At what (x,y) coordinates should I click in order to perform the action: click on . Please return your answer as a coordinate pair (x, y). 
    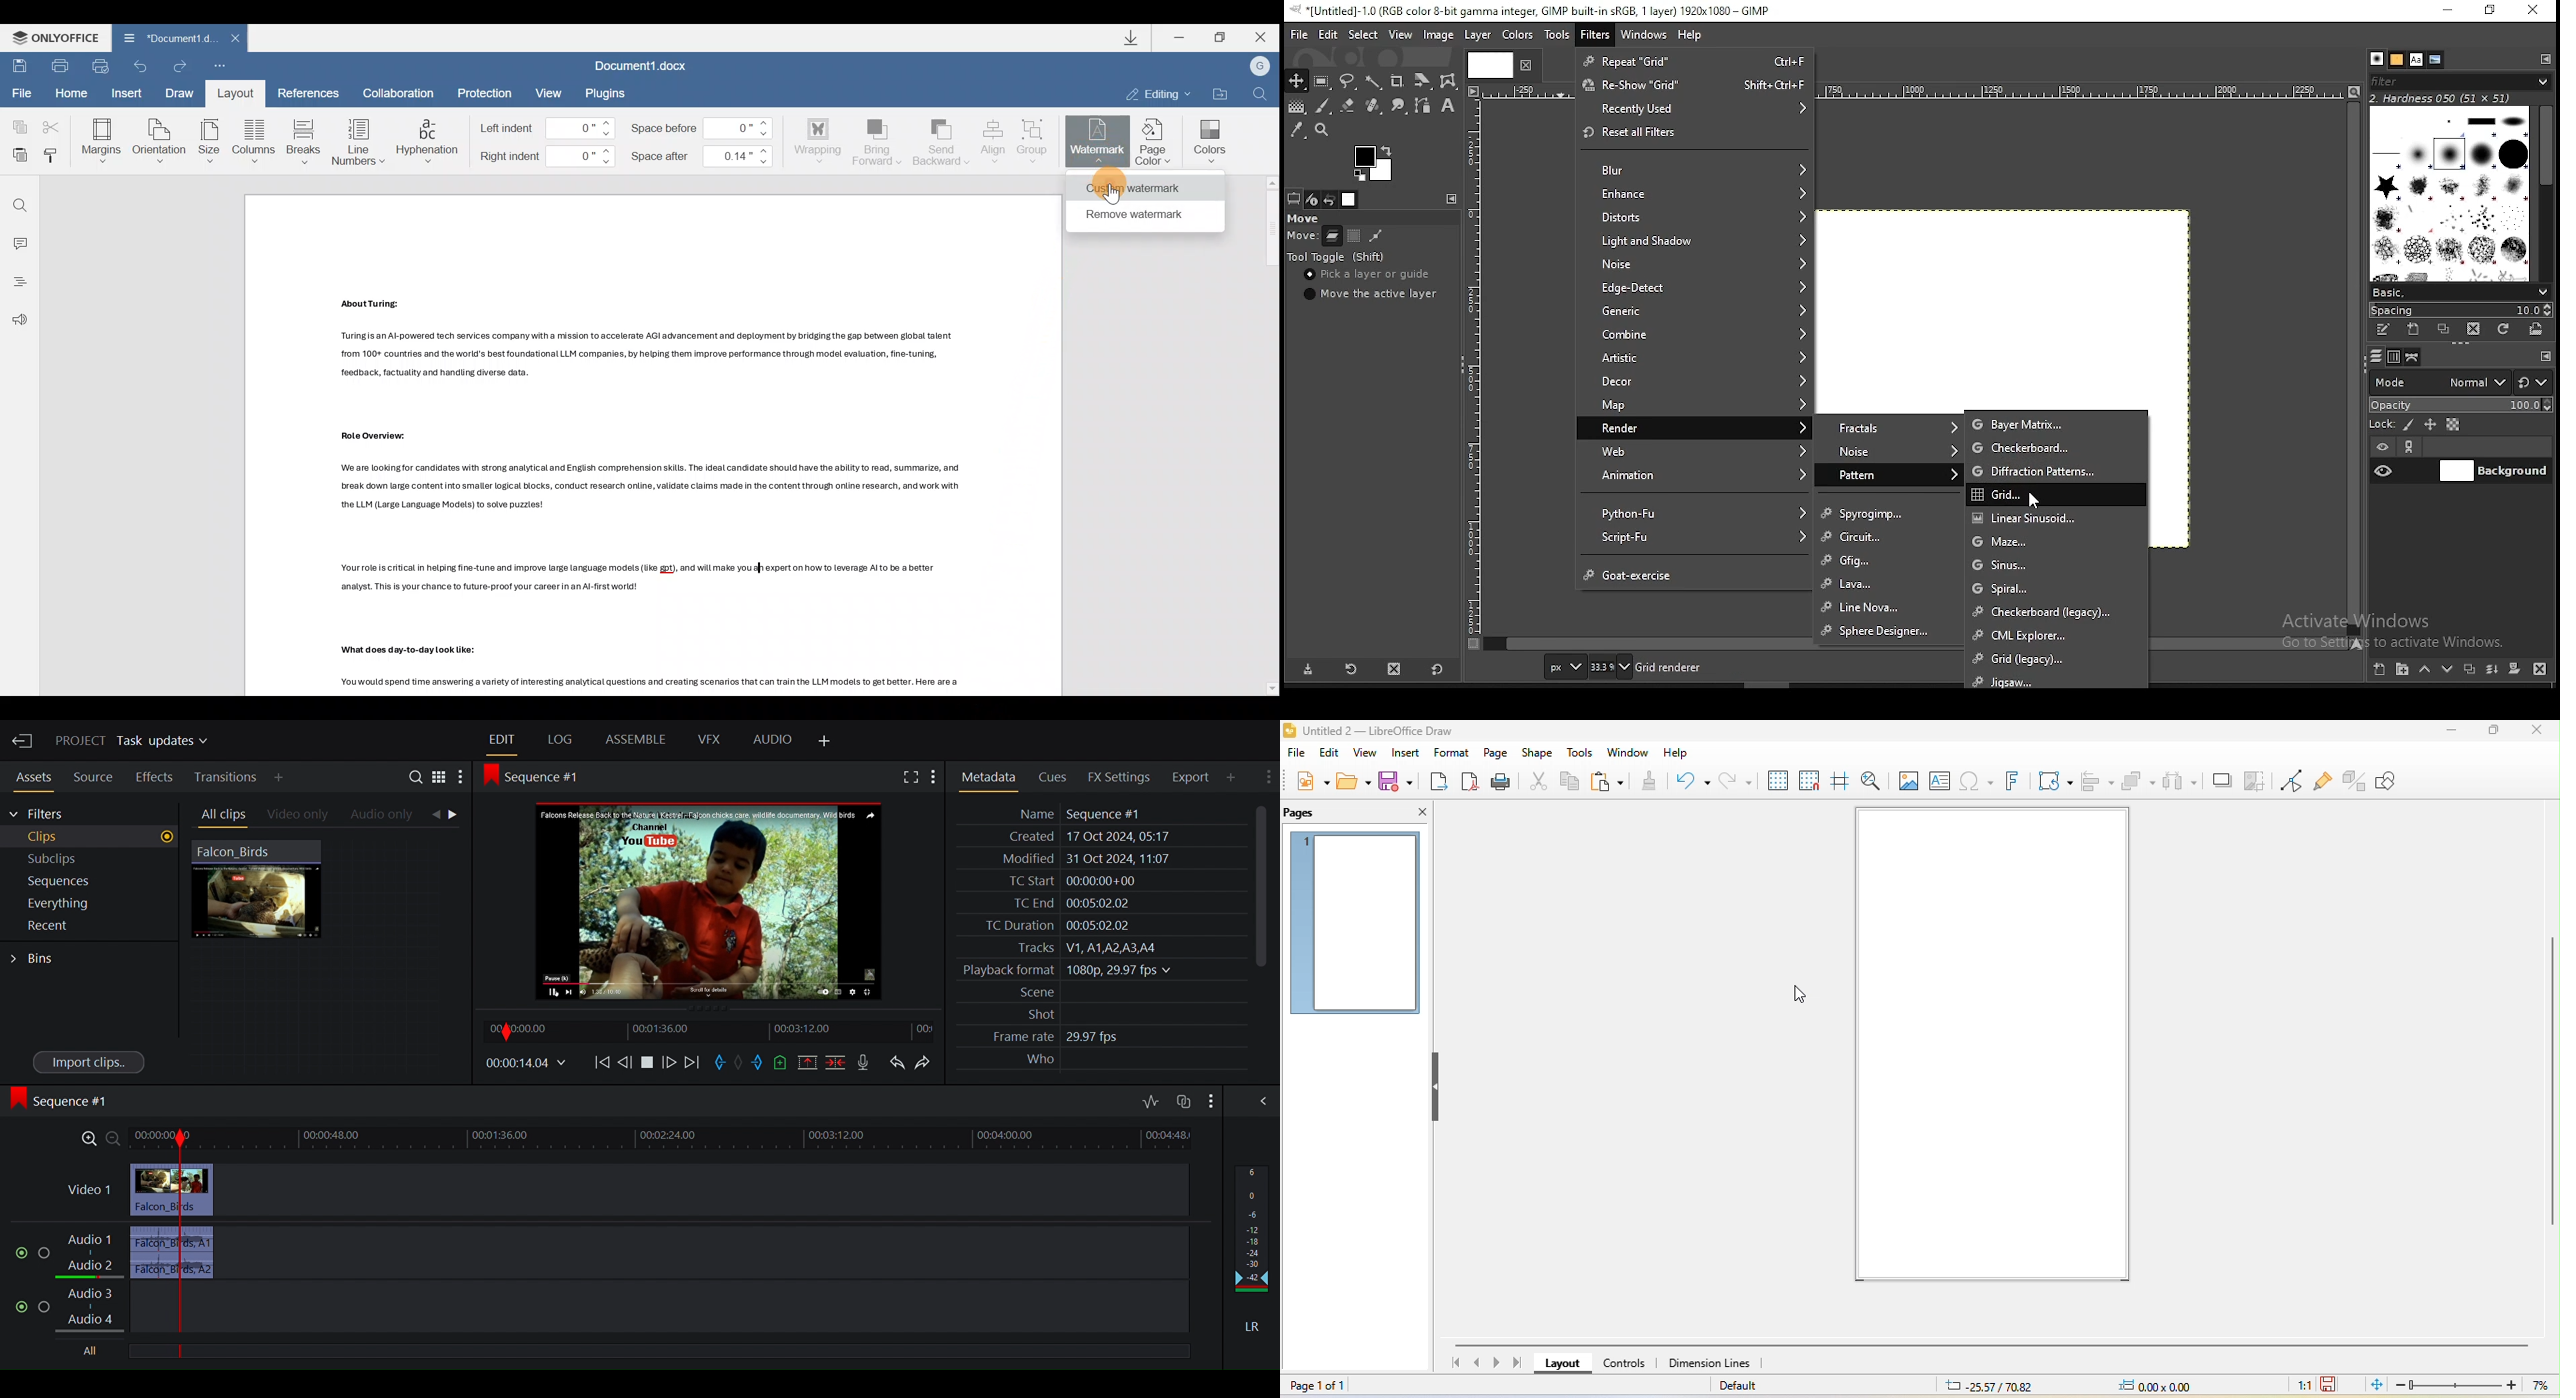
    Looking at the image, I should click on (416, 649).